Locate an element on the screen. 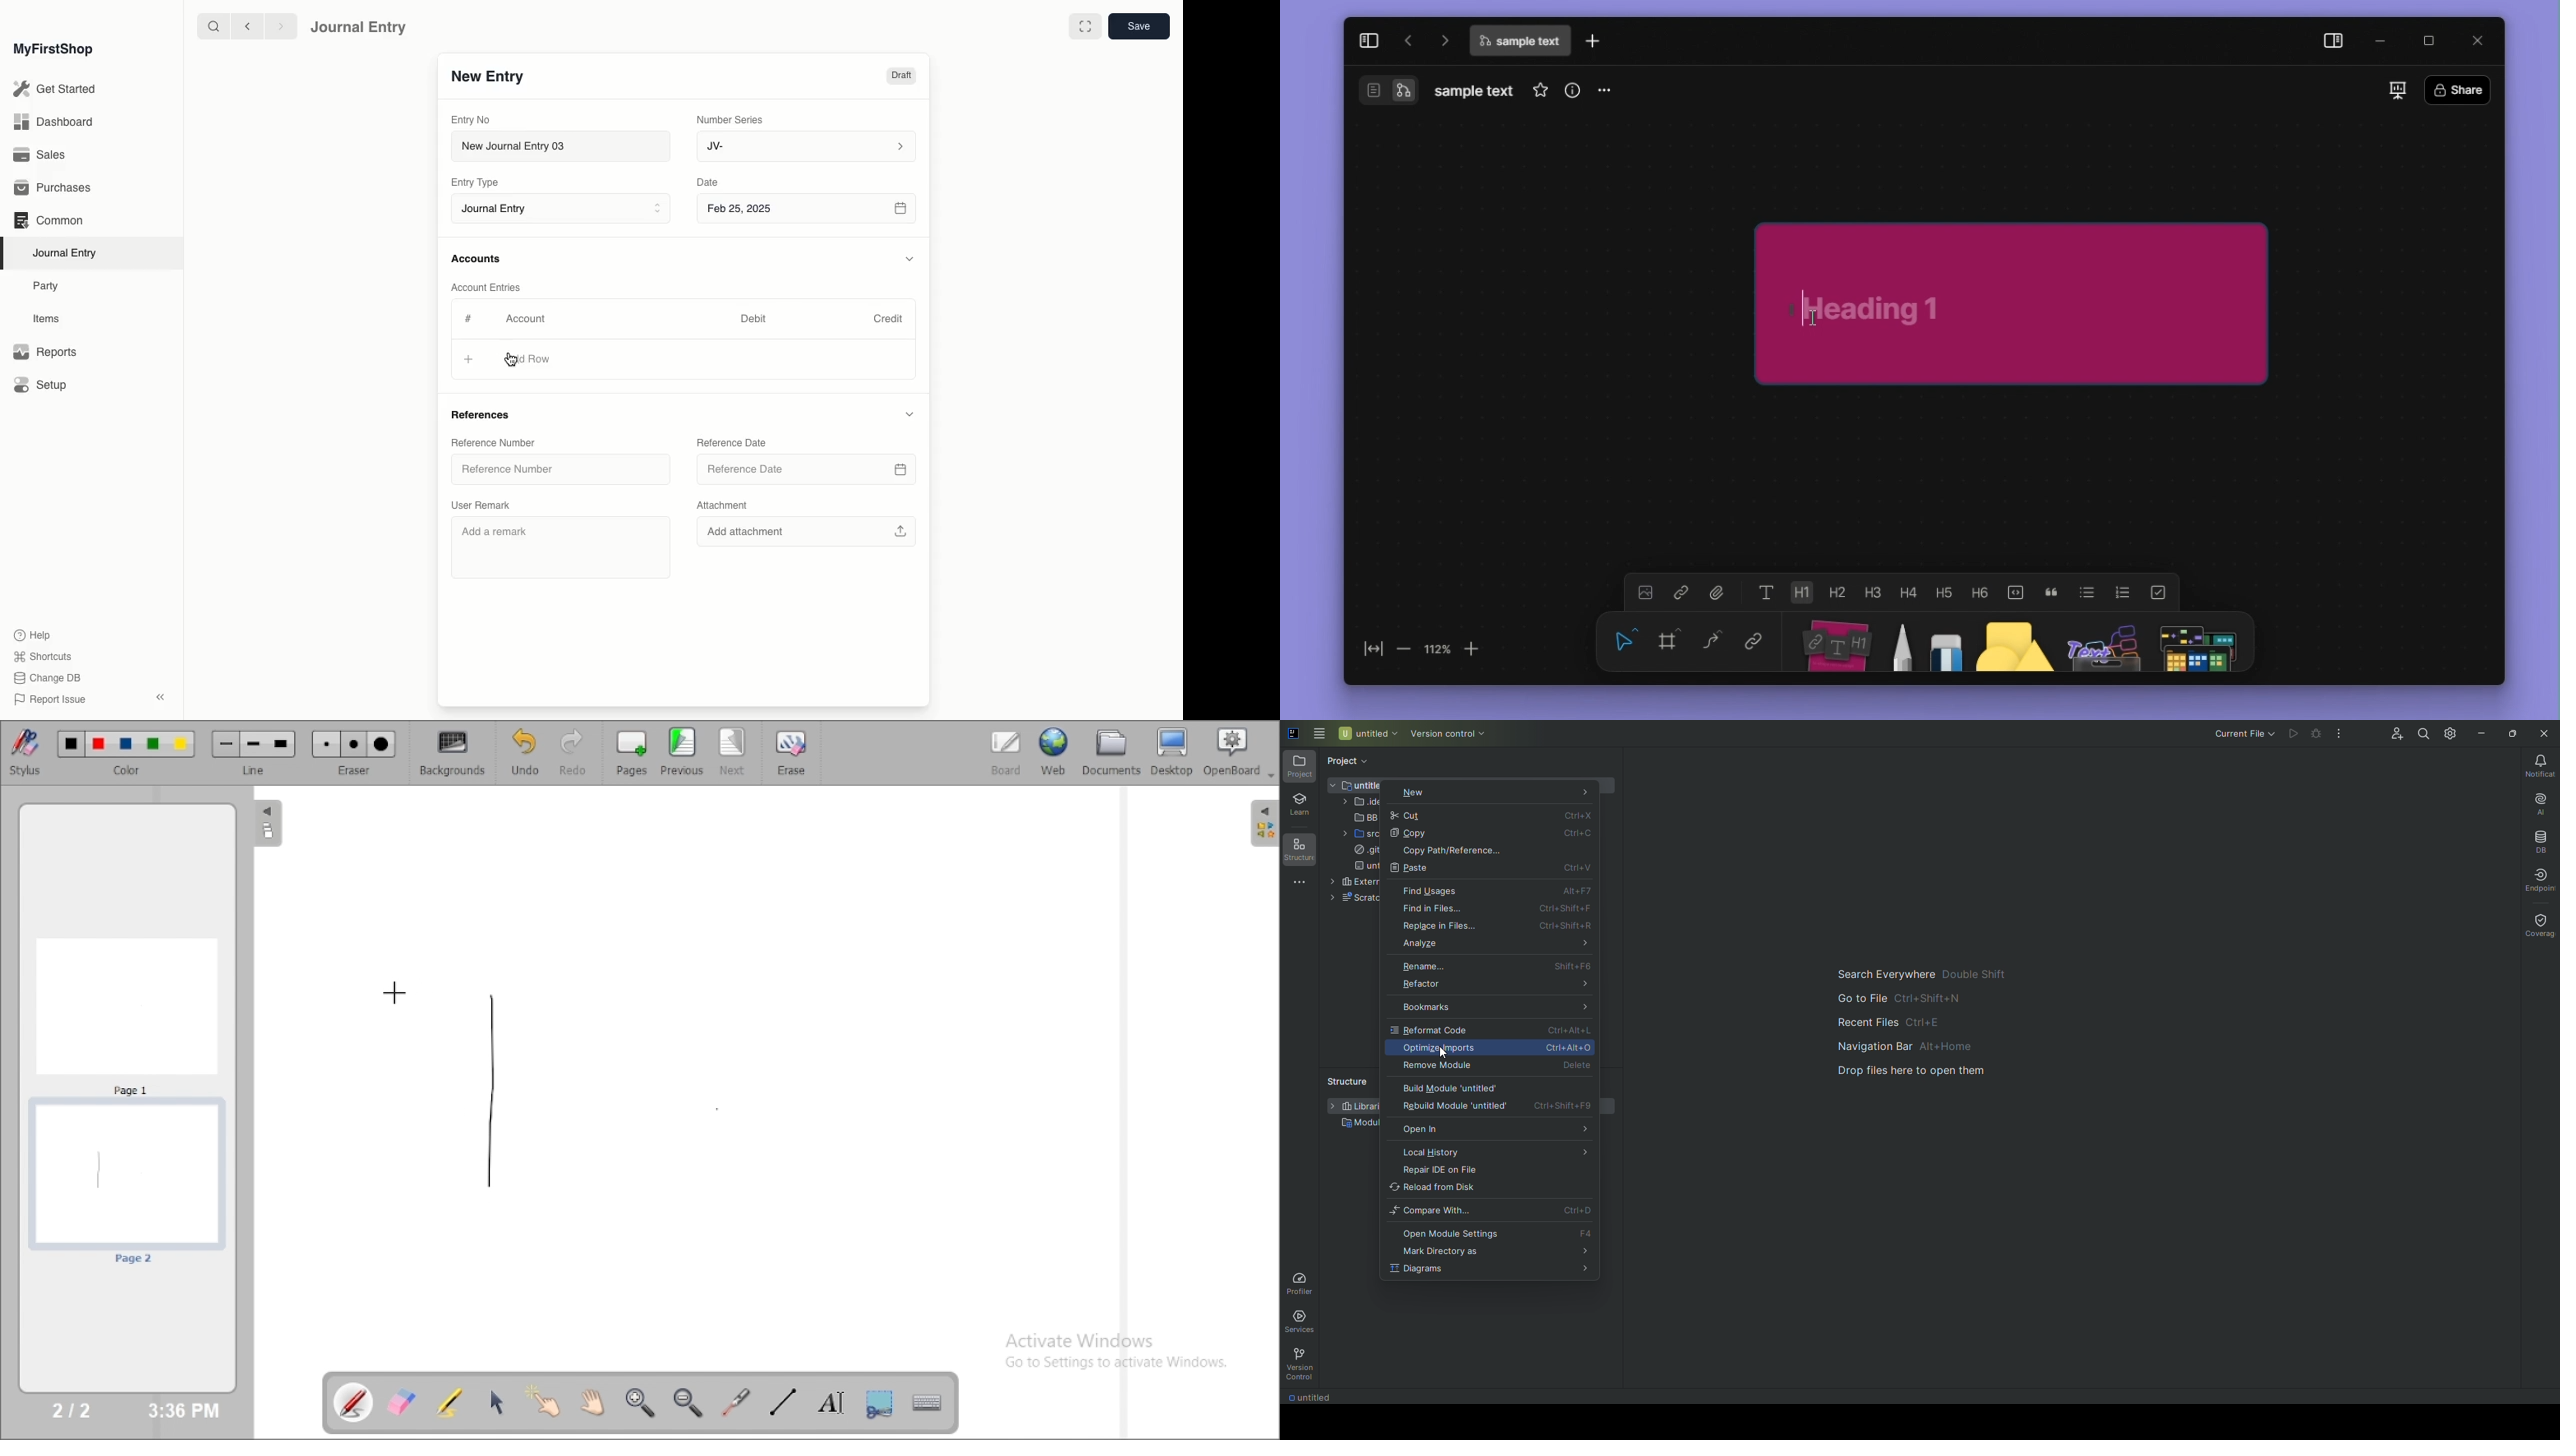 The image size is (2576, 1456). numbered list is located at coordinates (2123, 593).